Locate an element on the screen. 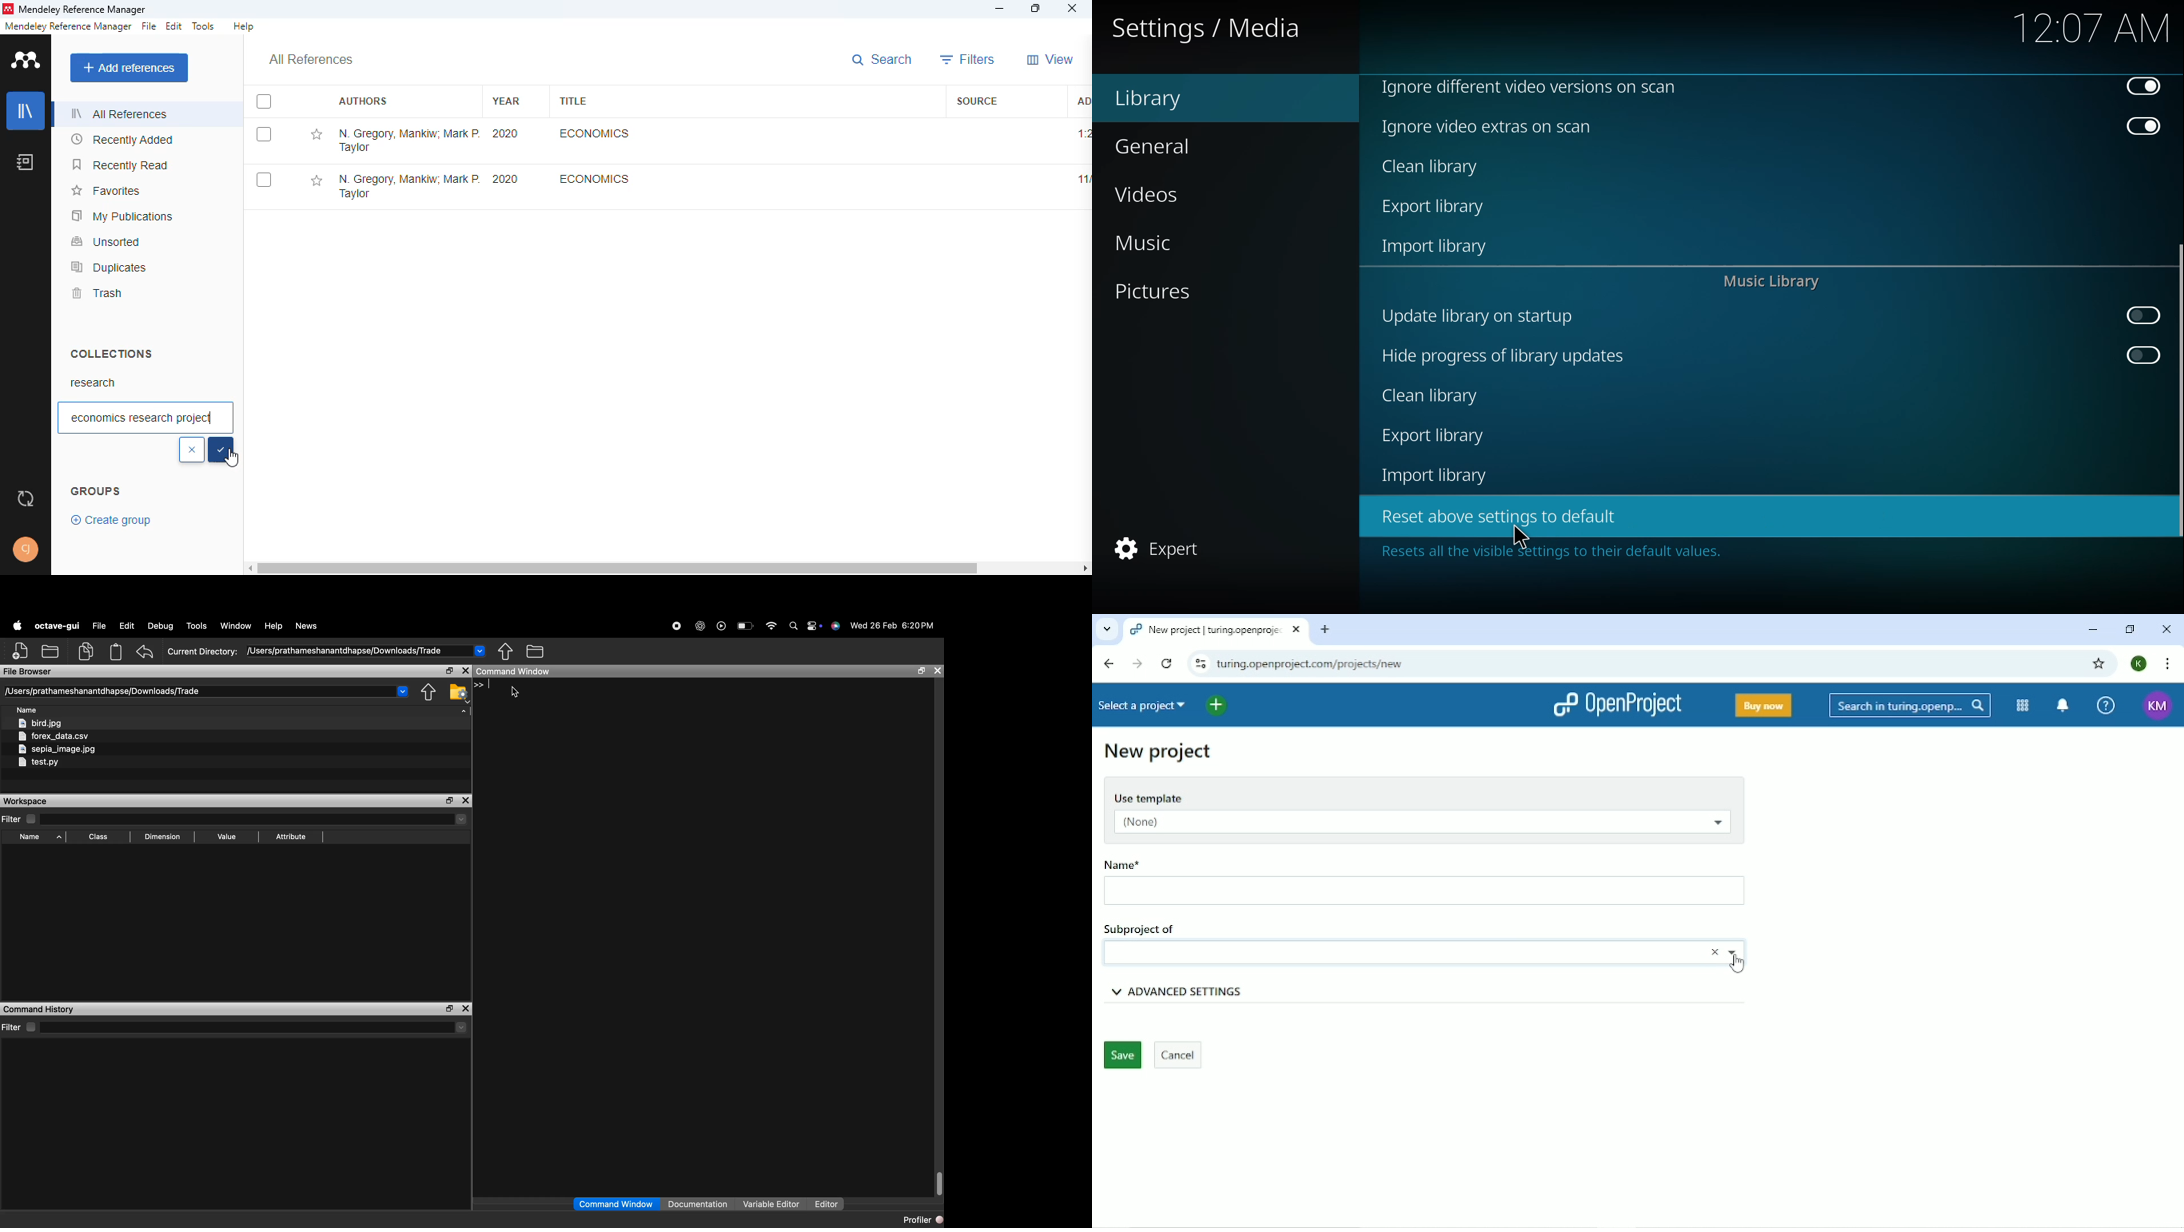 The width and height of the screenshot is (2184, 1232). Name box is located at coordinates (1427, 892).